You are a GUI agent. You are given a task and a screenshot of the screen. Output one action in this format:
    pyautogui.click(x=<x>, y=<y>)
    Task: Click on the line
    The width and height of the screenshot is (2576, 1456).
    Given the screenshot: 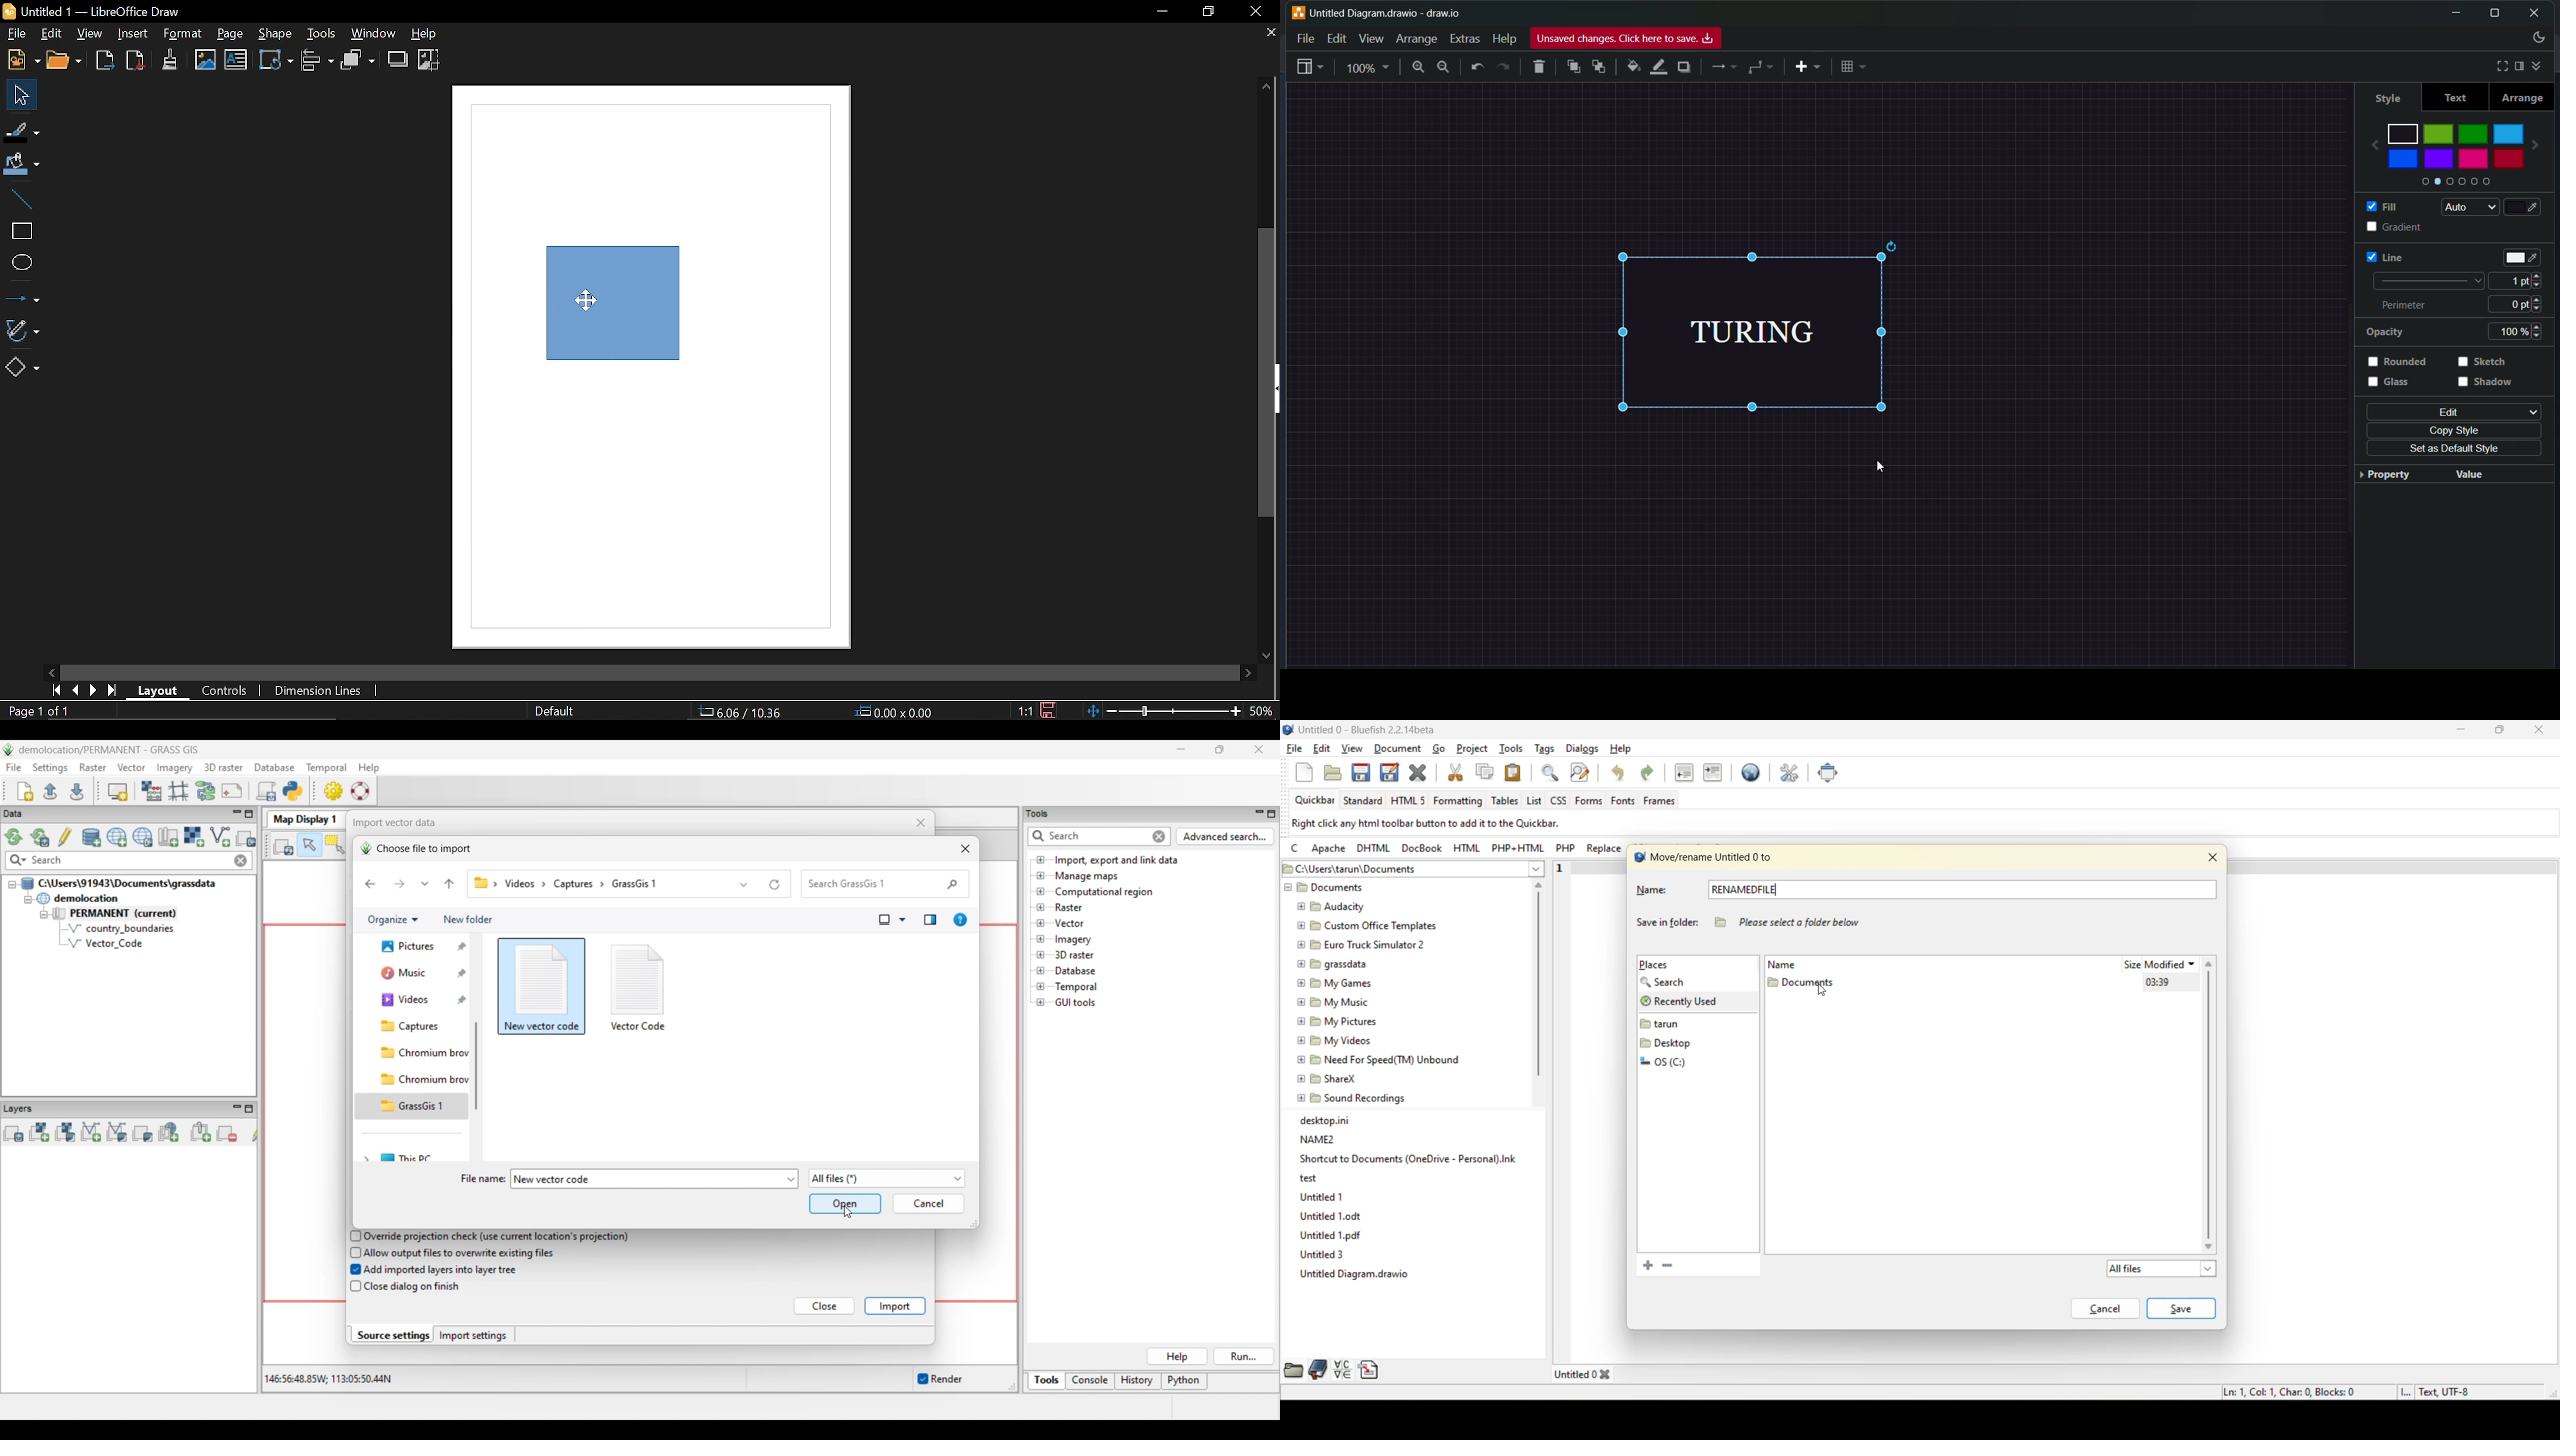 What is the action you would take?
    pyautogui.click(x=2377, y=257)
    